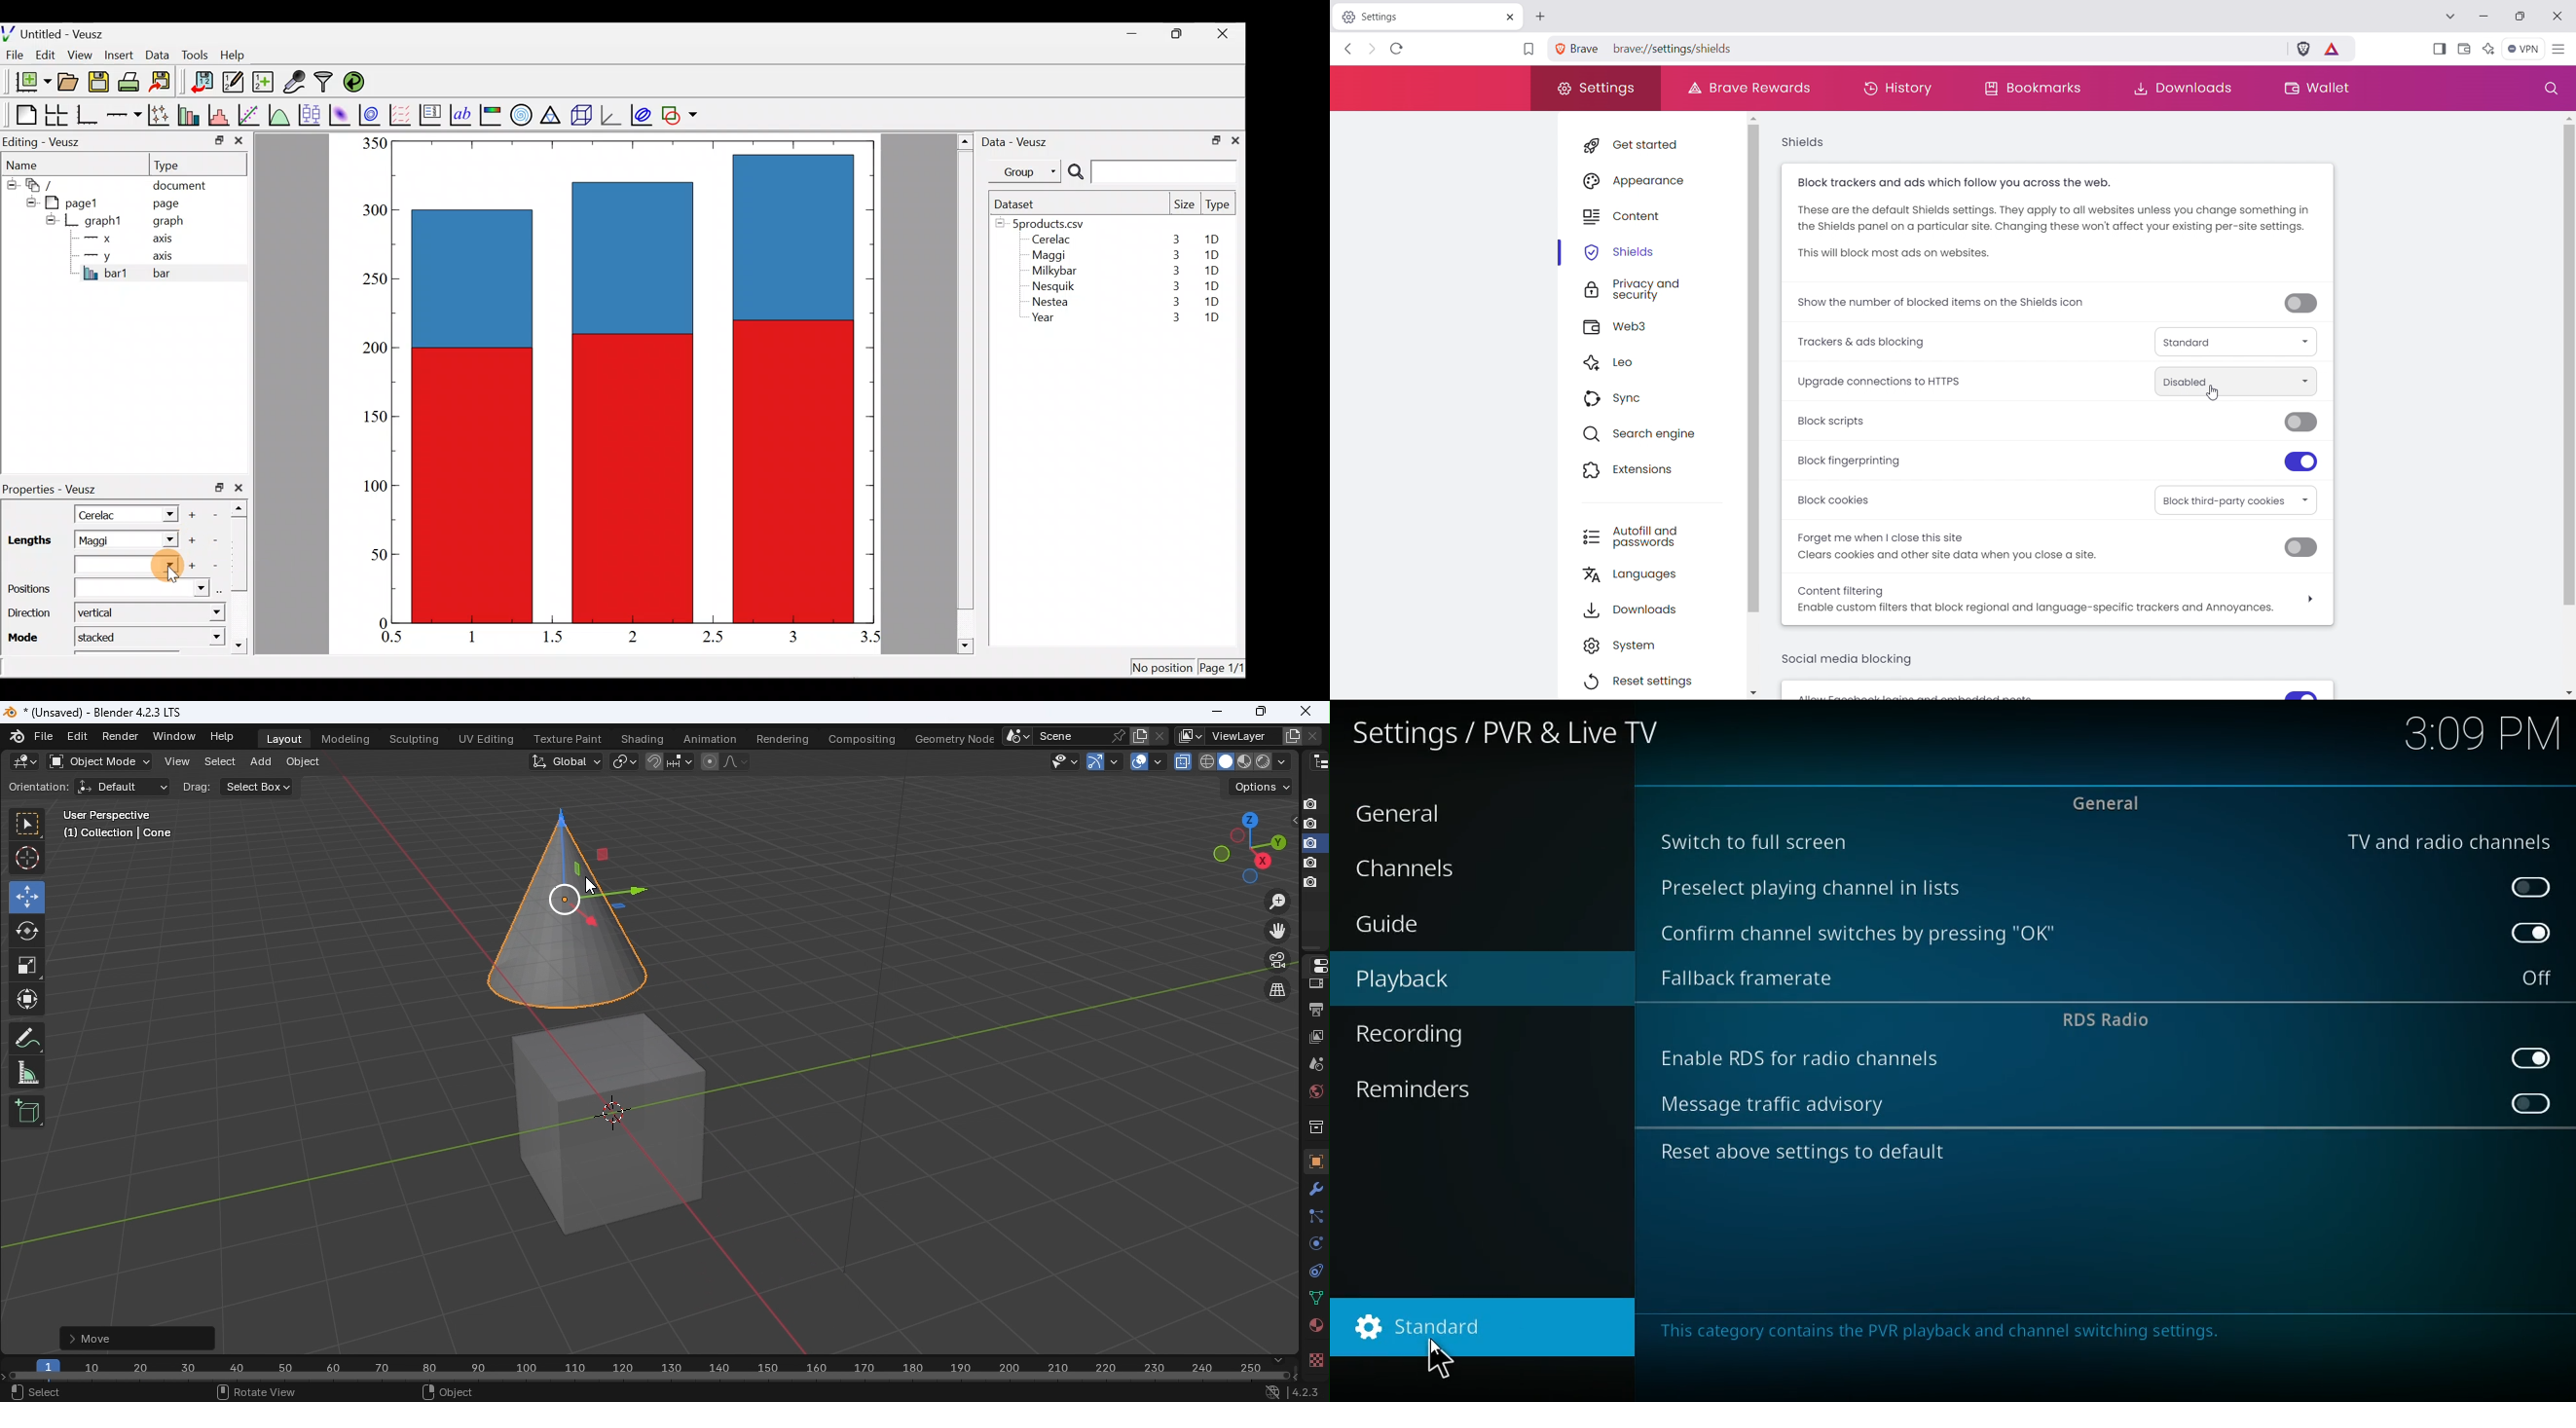  What do you see at coordinates (630, 635) in the screenshot?
I see `2` at bounding box center [630, 635].